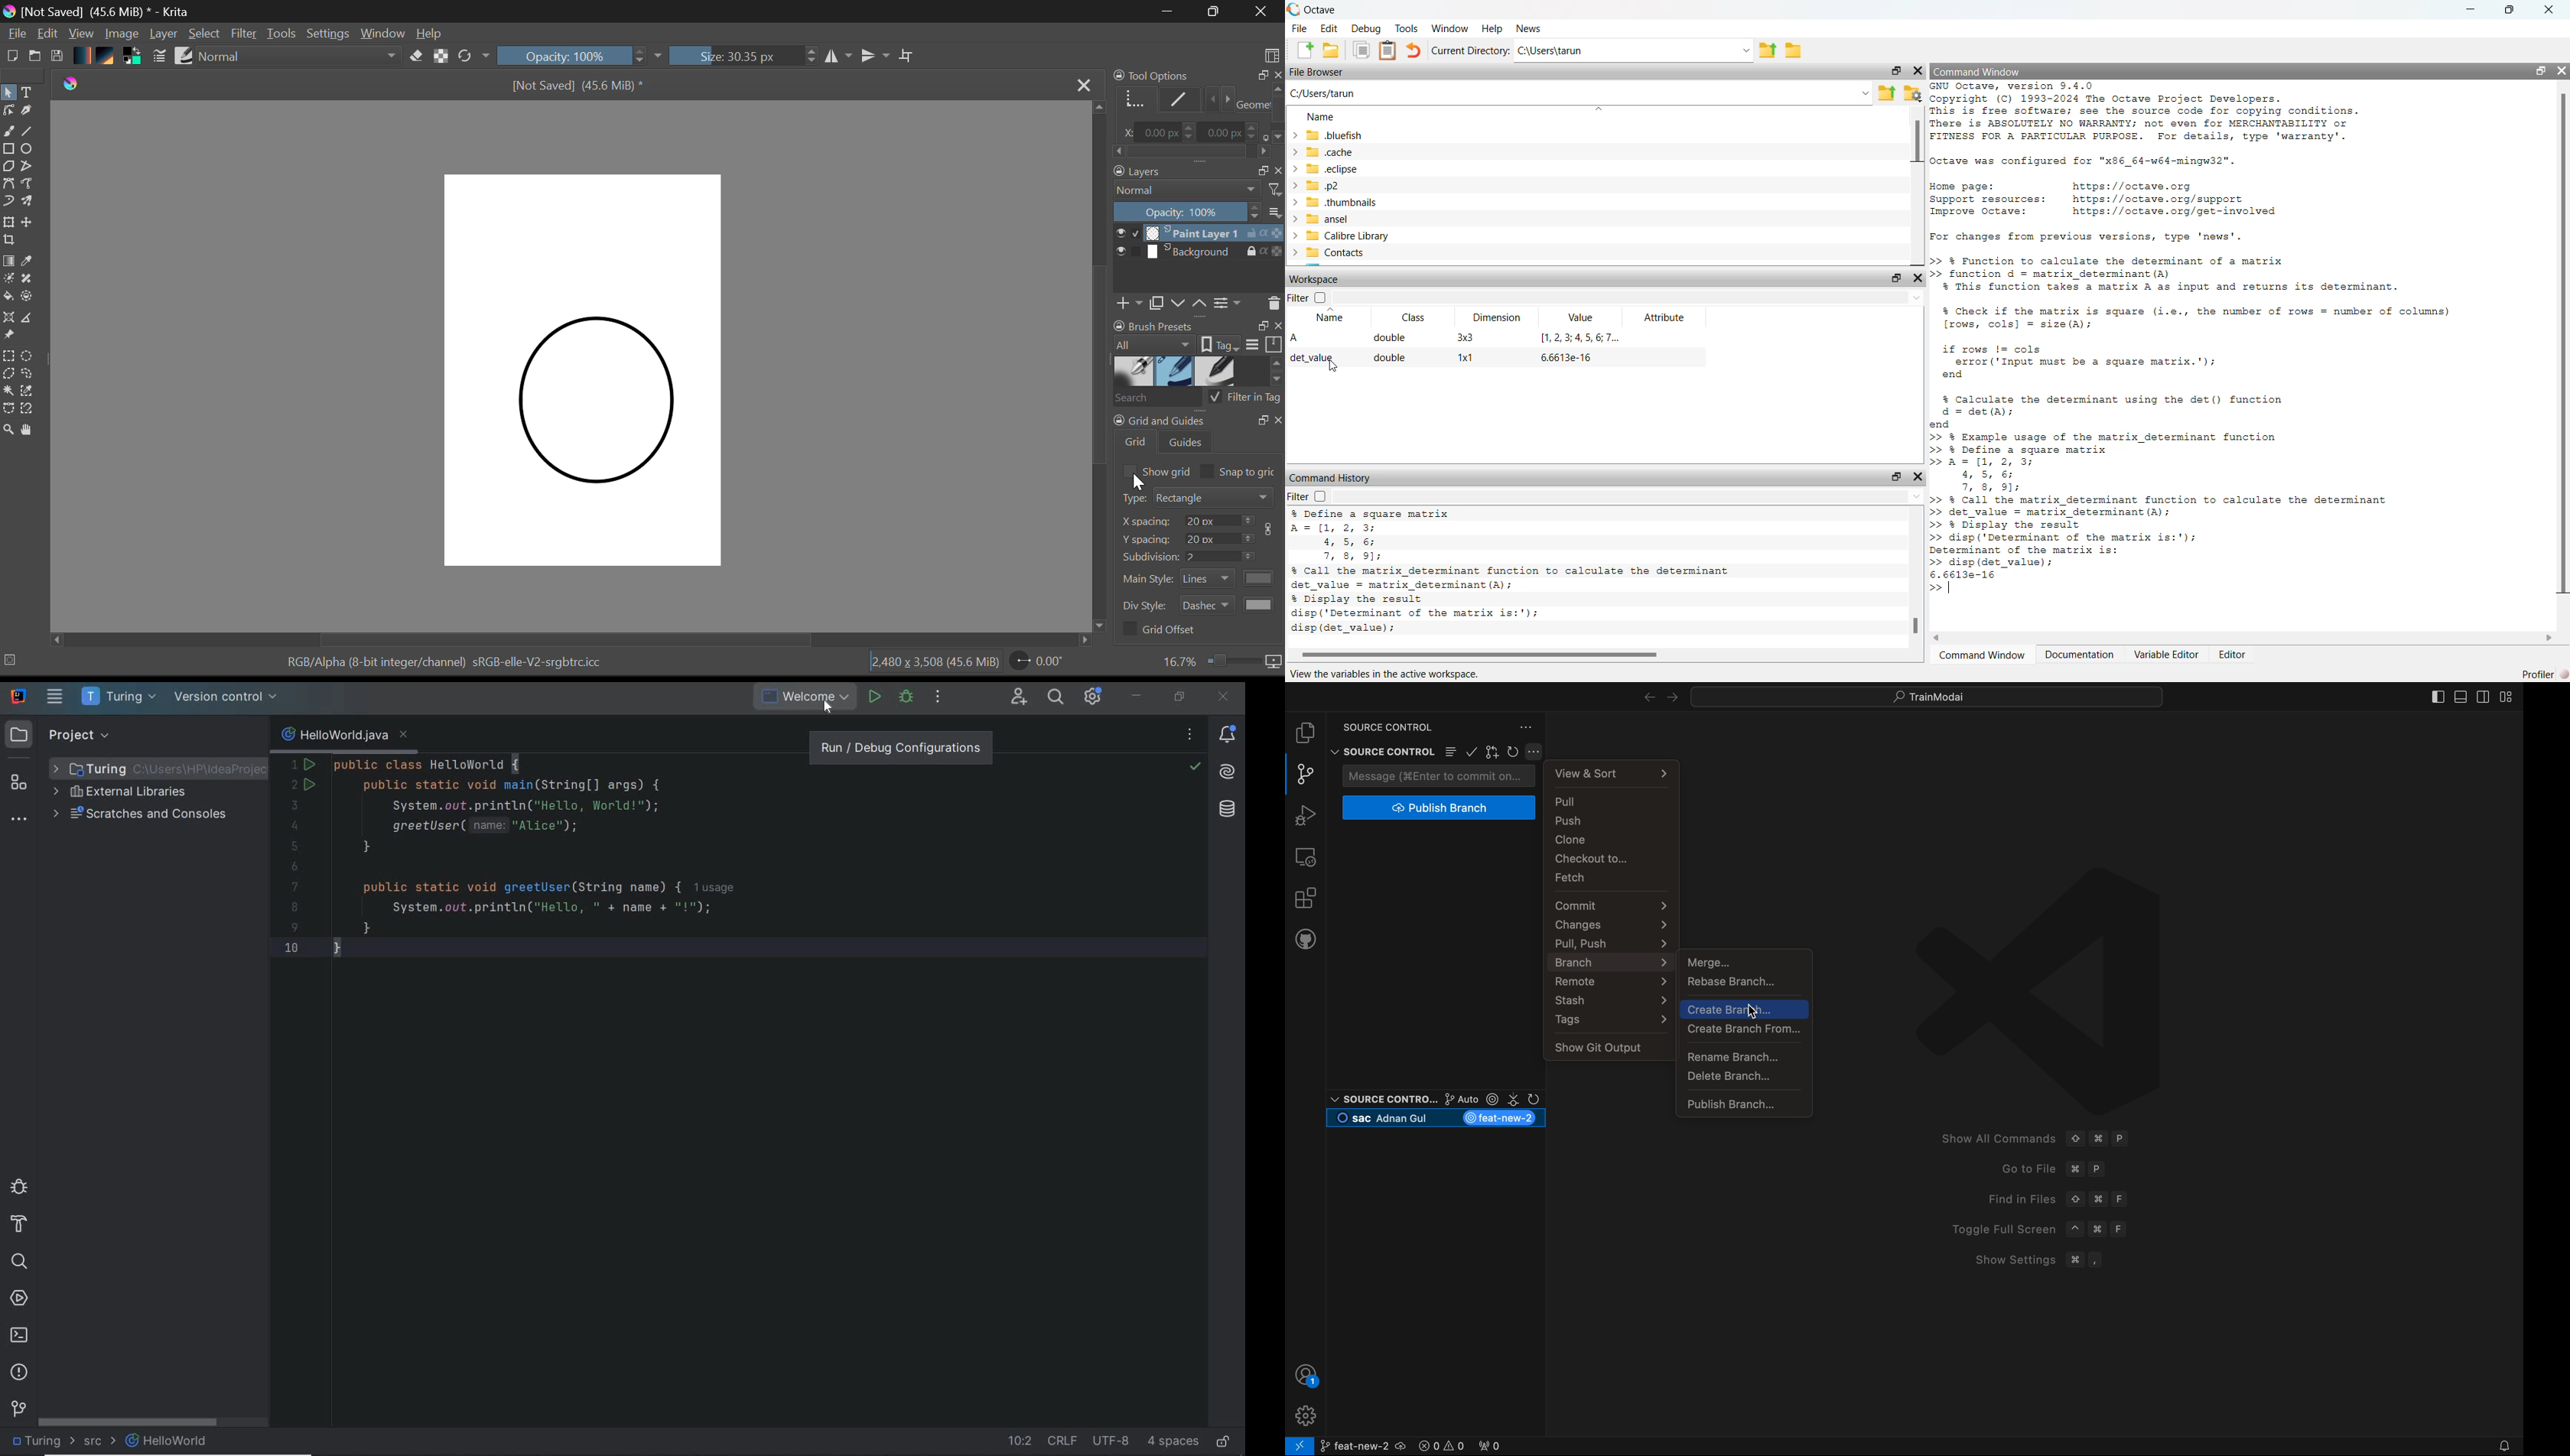 This screenshot has width=2576, height=1456. I want to click on tags, so click(1610, 1020).